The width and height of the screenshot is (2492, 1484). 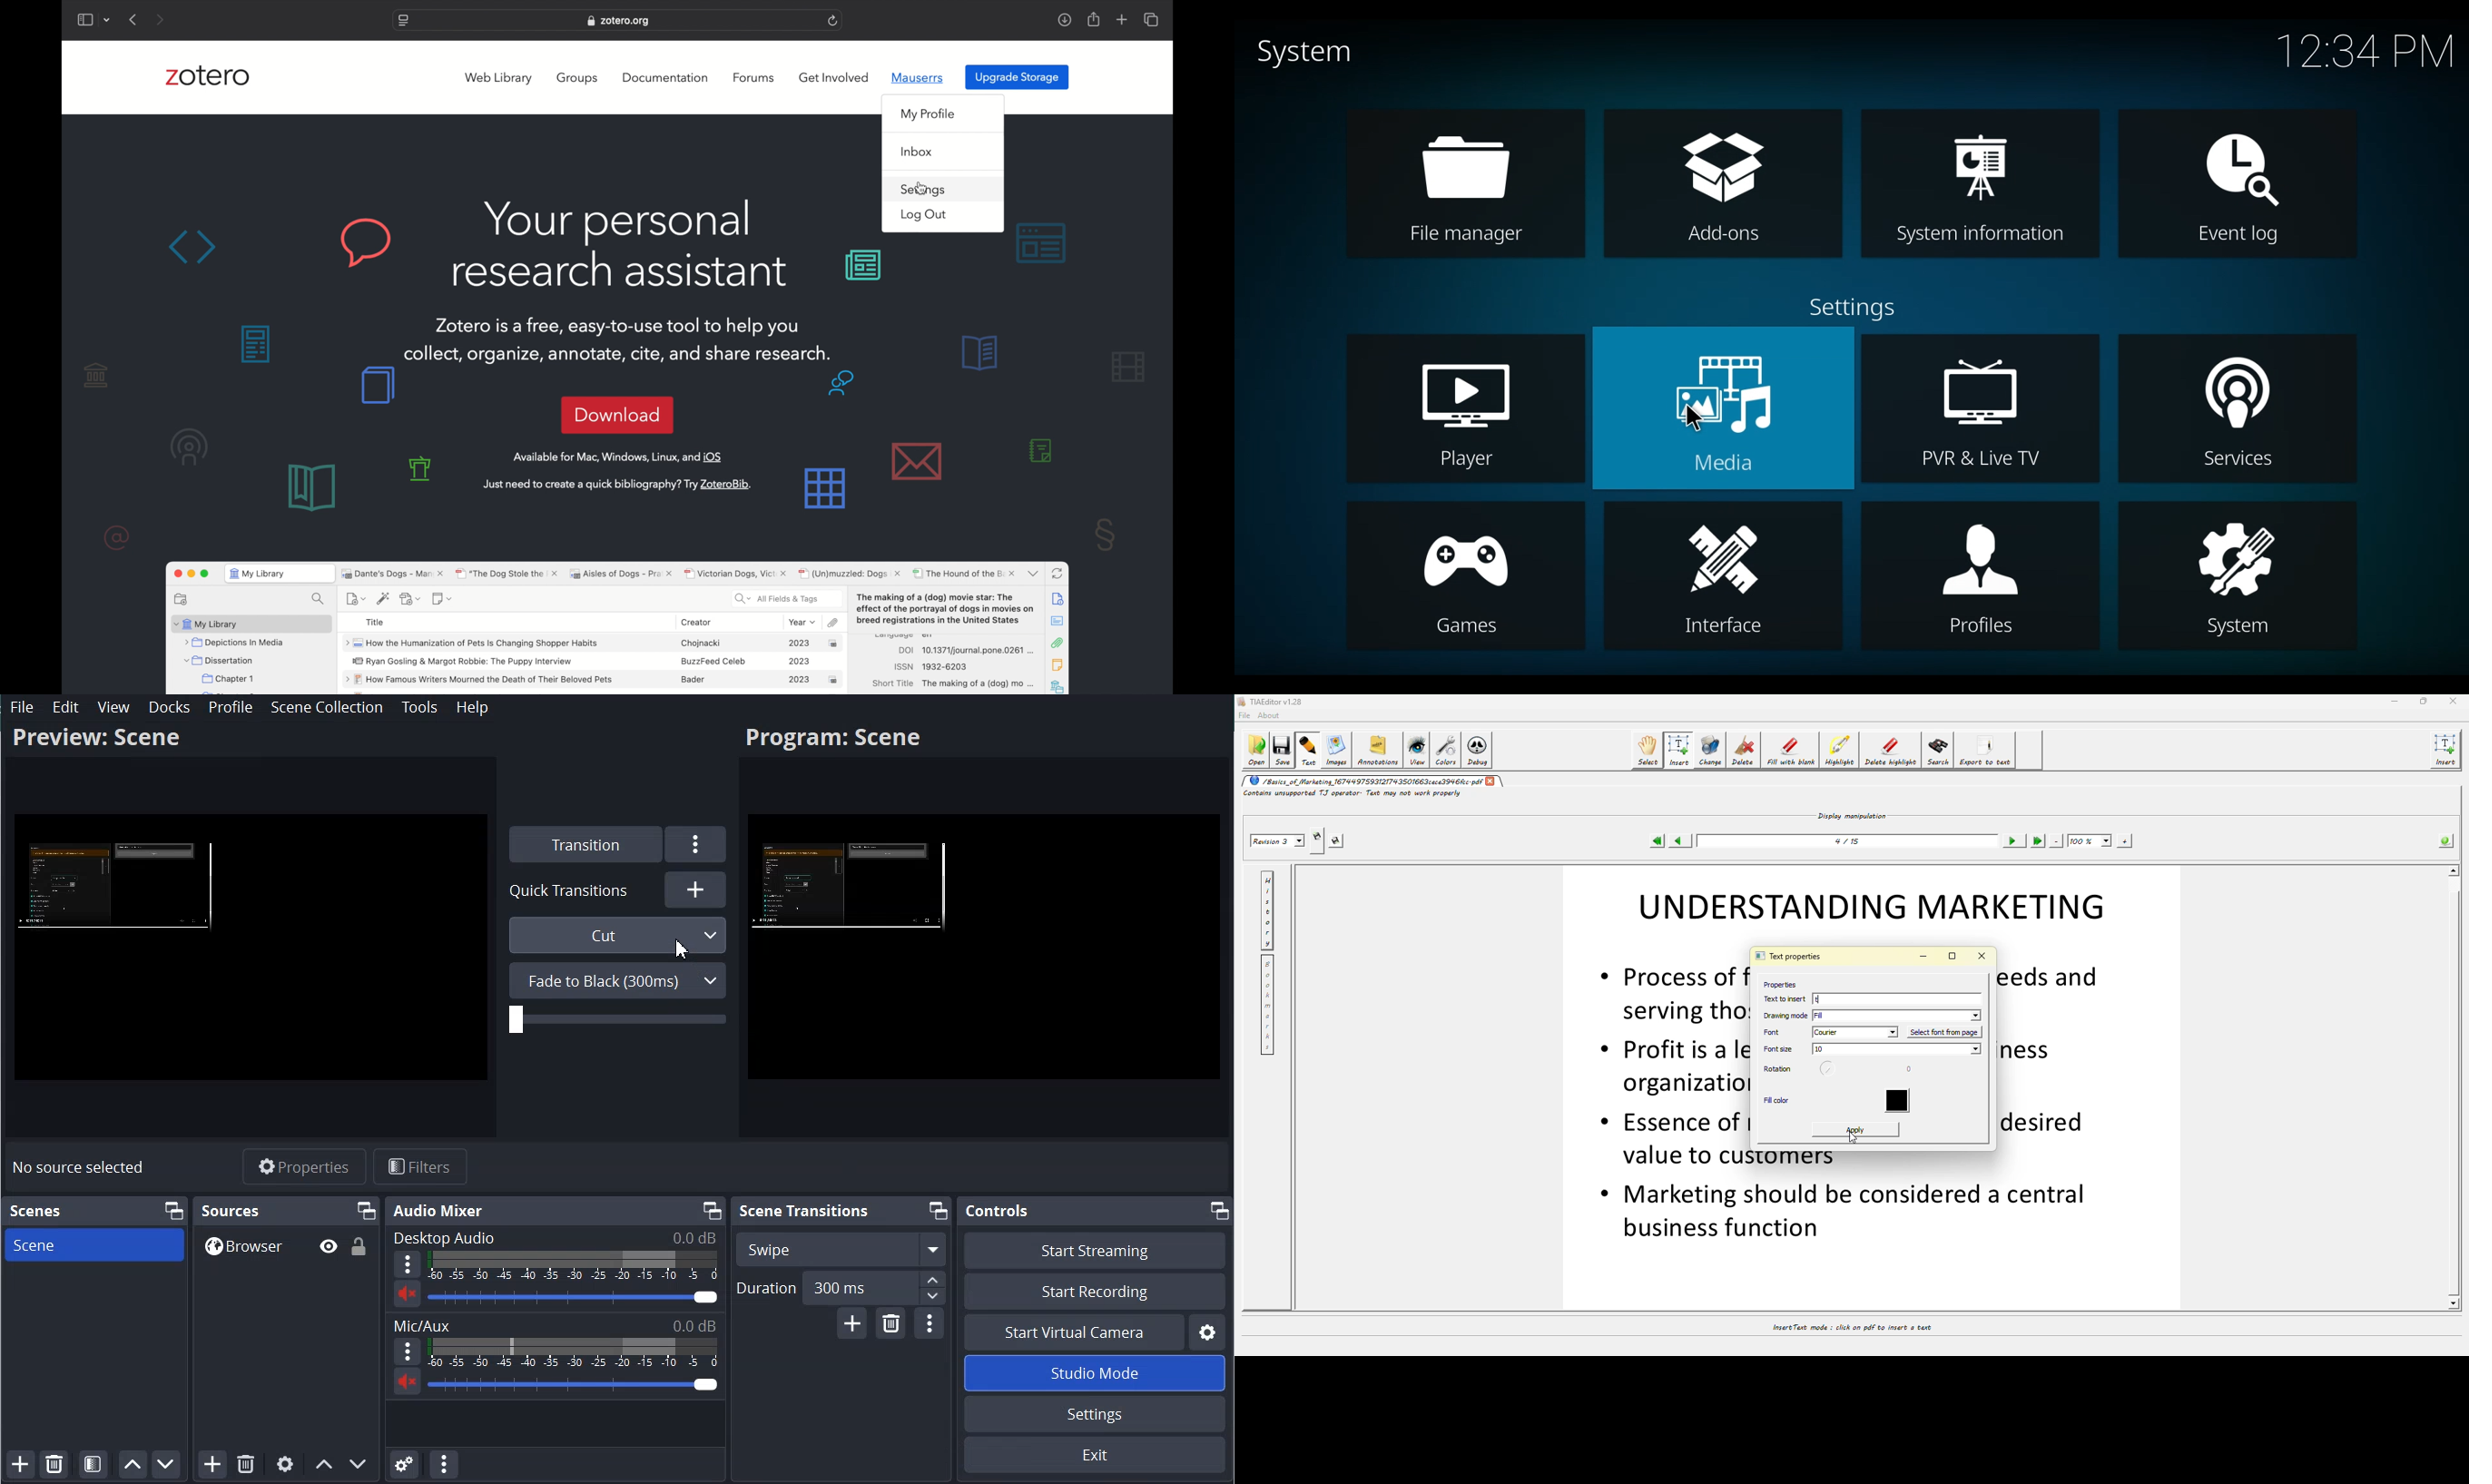 I want to click on your personal research assistant, so click(x=620, y=244).